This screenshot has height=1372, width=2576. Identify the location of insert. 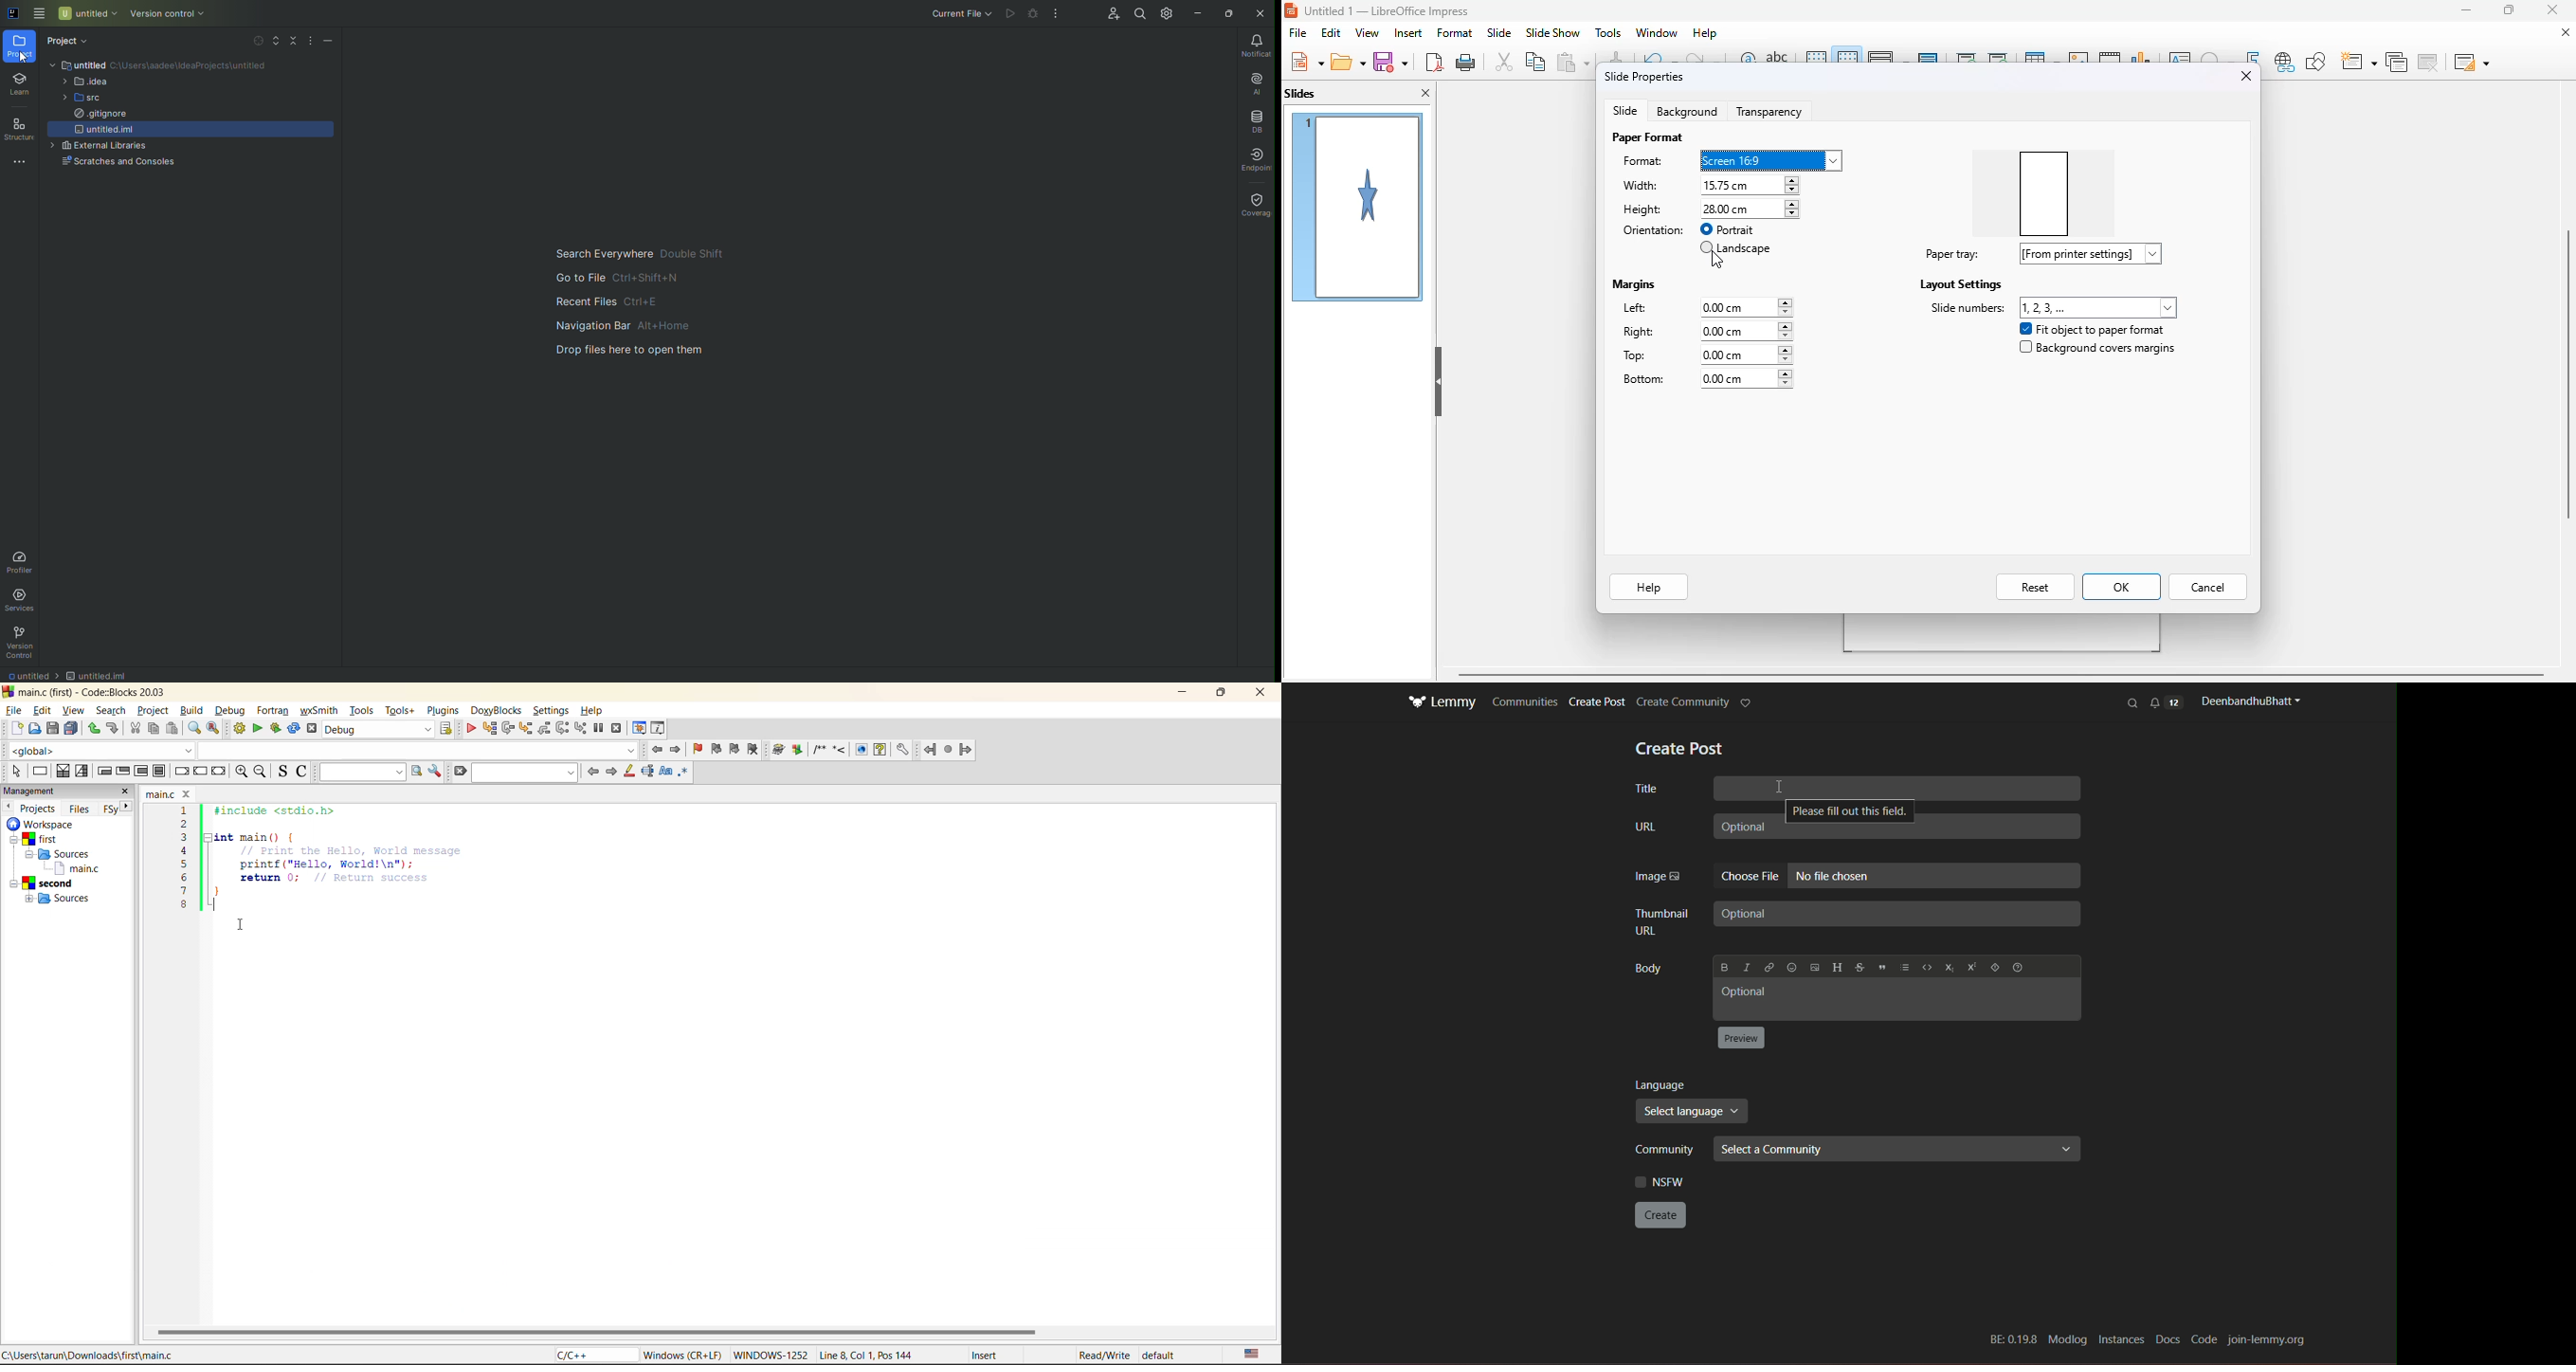
(988, 1355).